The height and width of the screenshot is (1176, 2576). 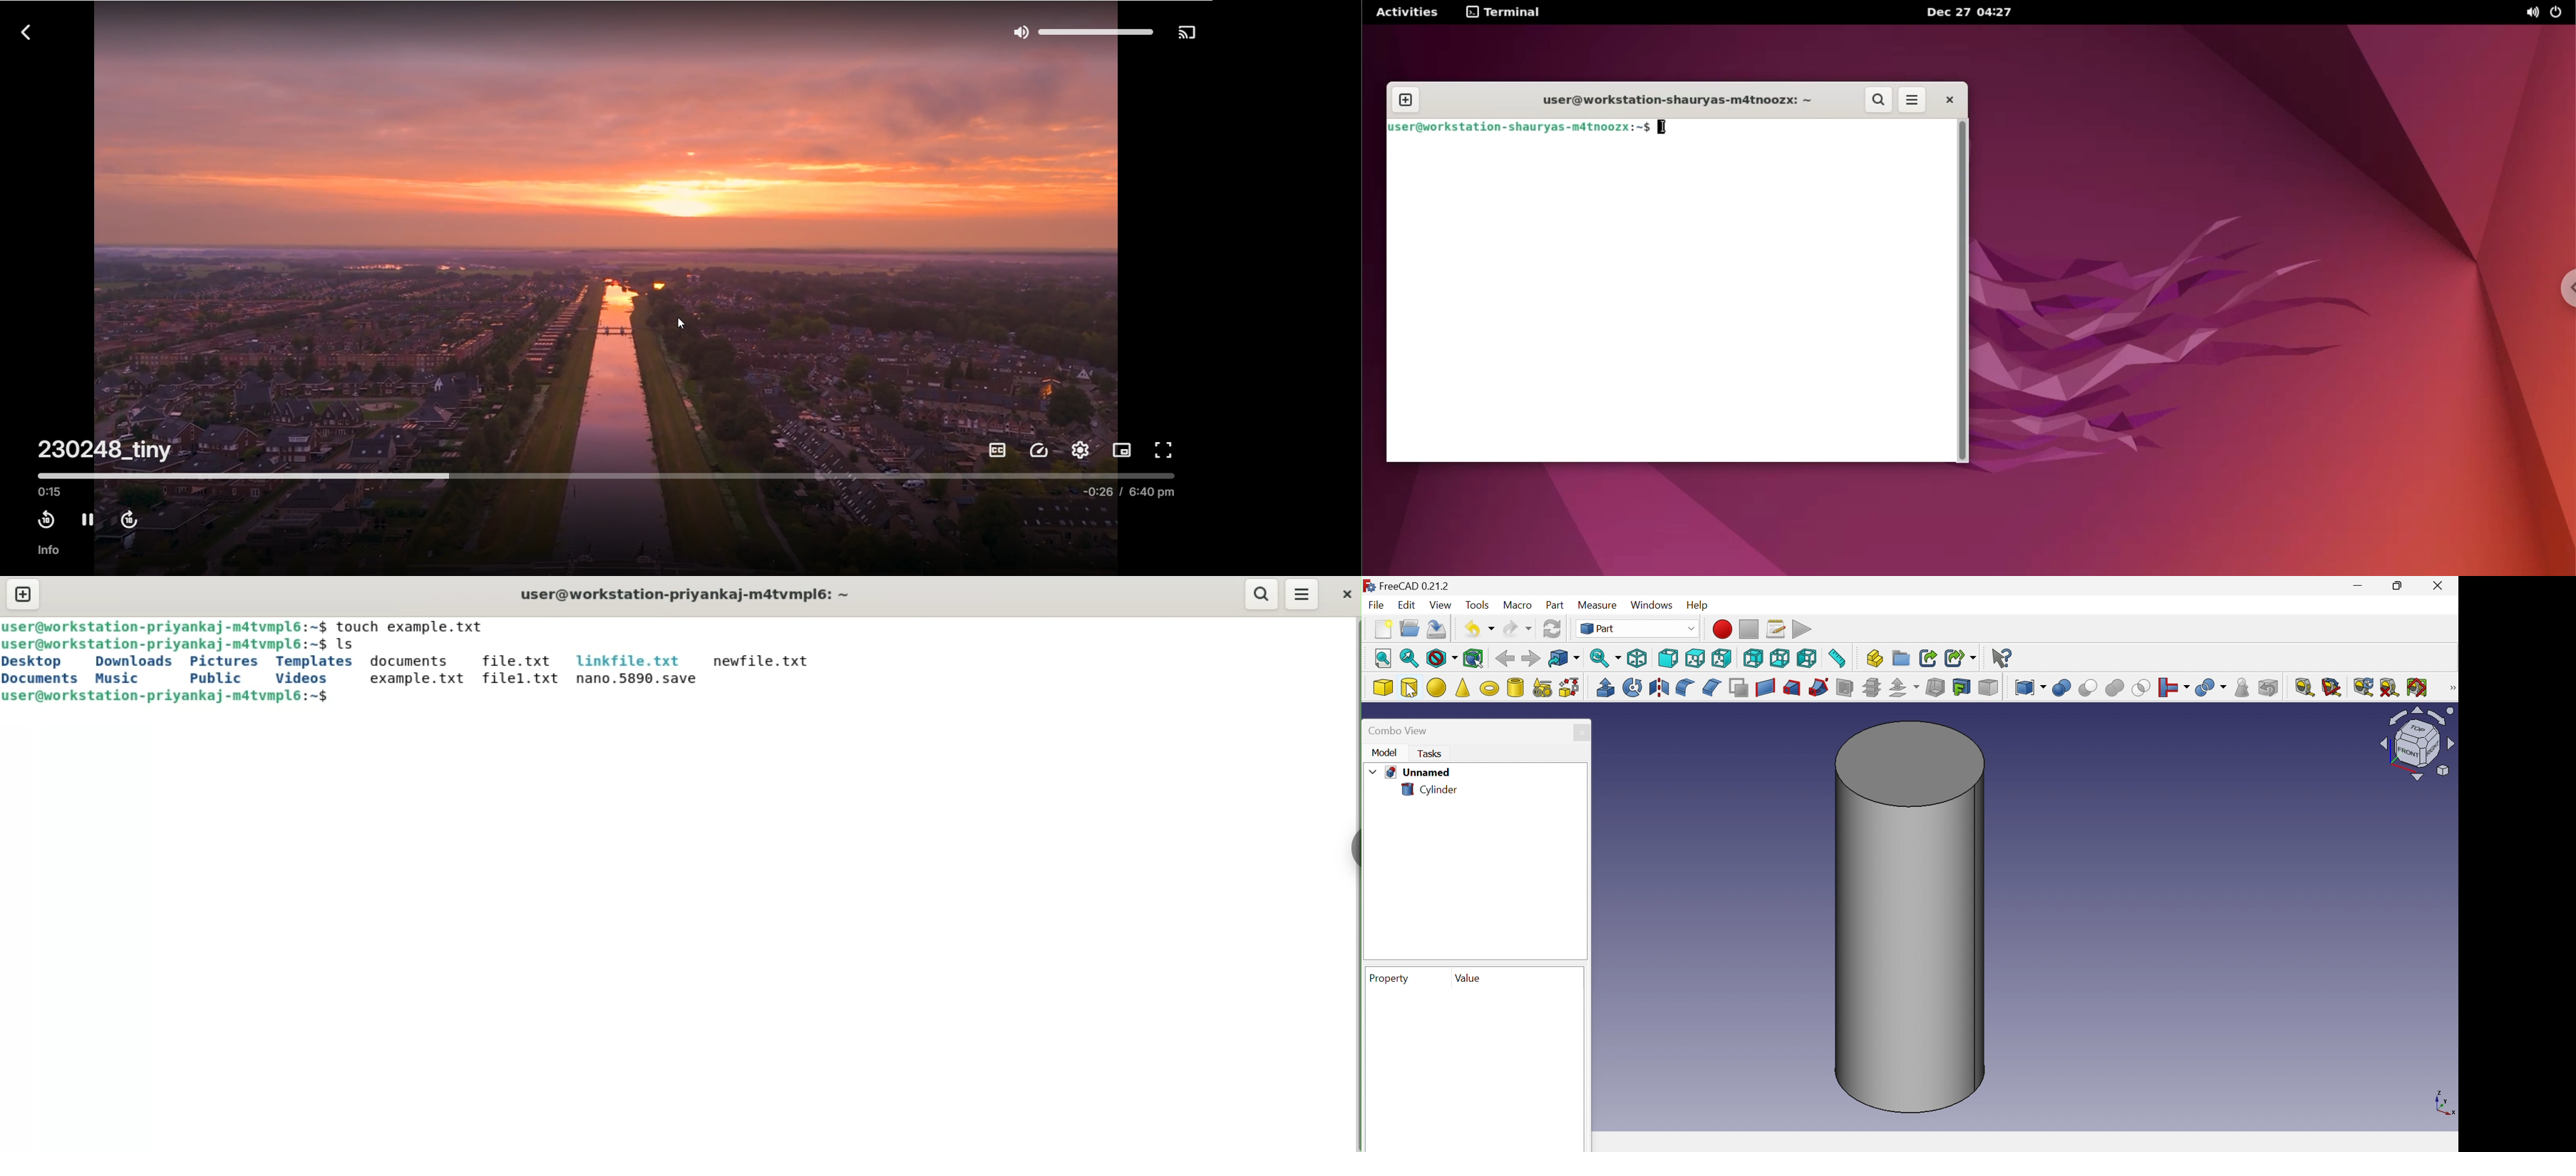 What do you see at coordinates (2268, 688) in the screenshot?
I see `Defeaturing` at bounding box center [2268, 688].